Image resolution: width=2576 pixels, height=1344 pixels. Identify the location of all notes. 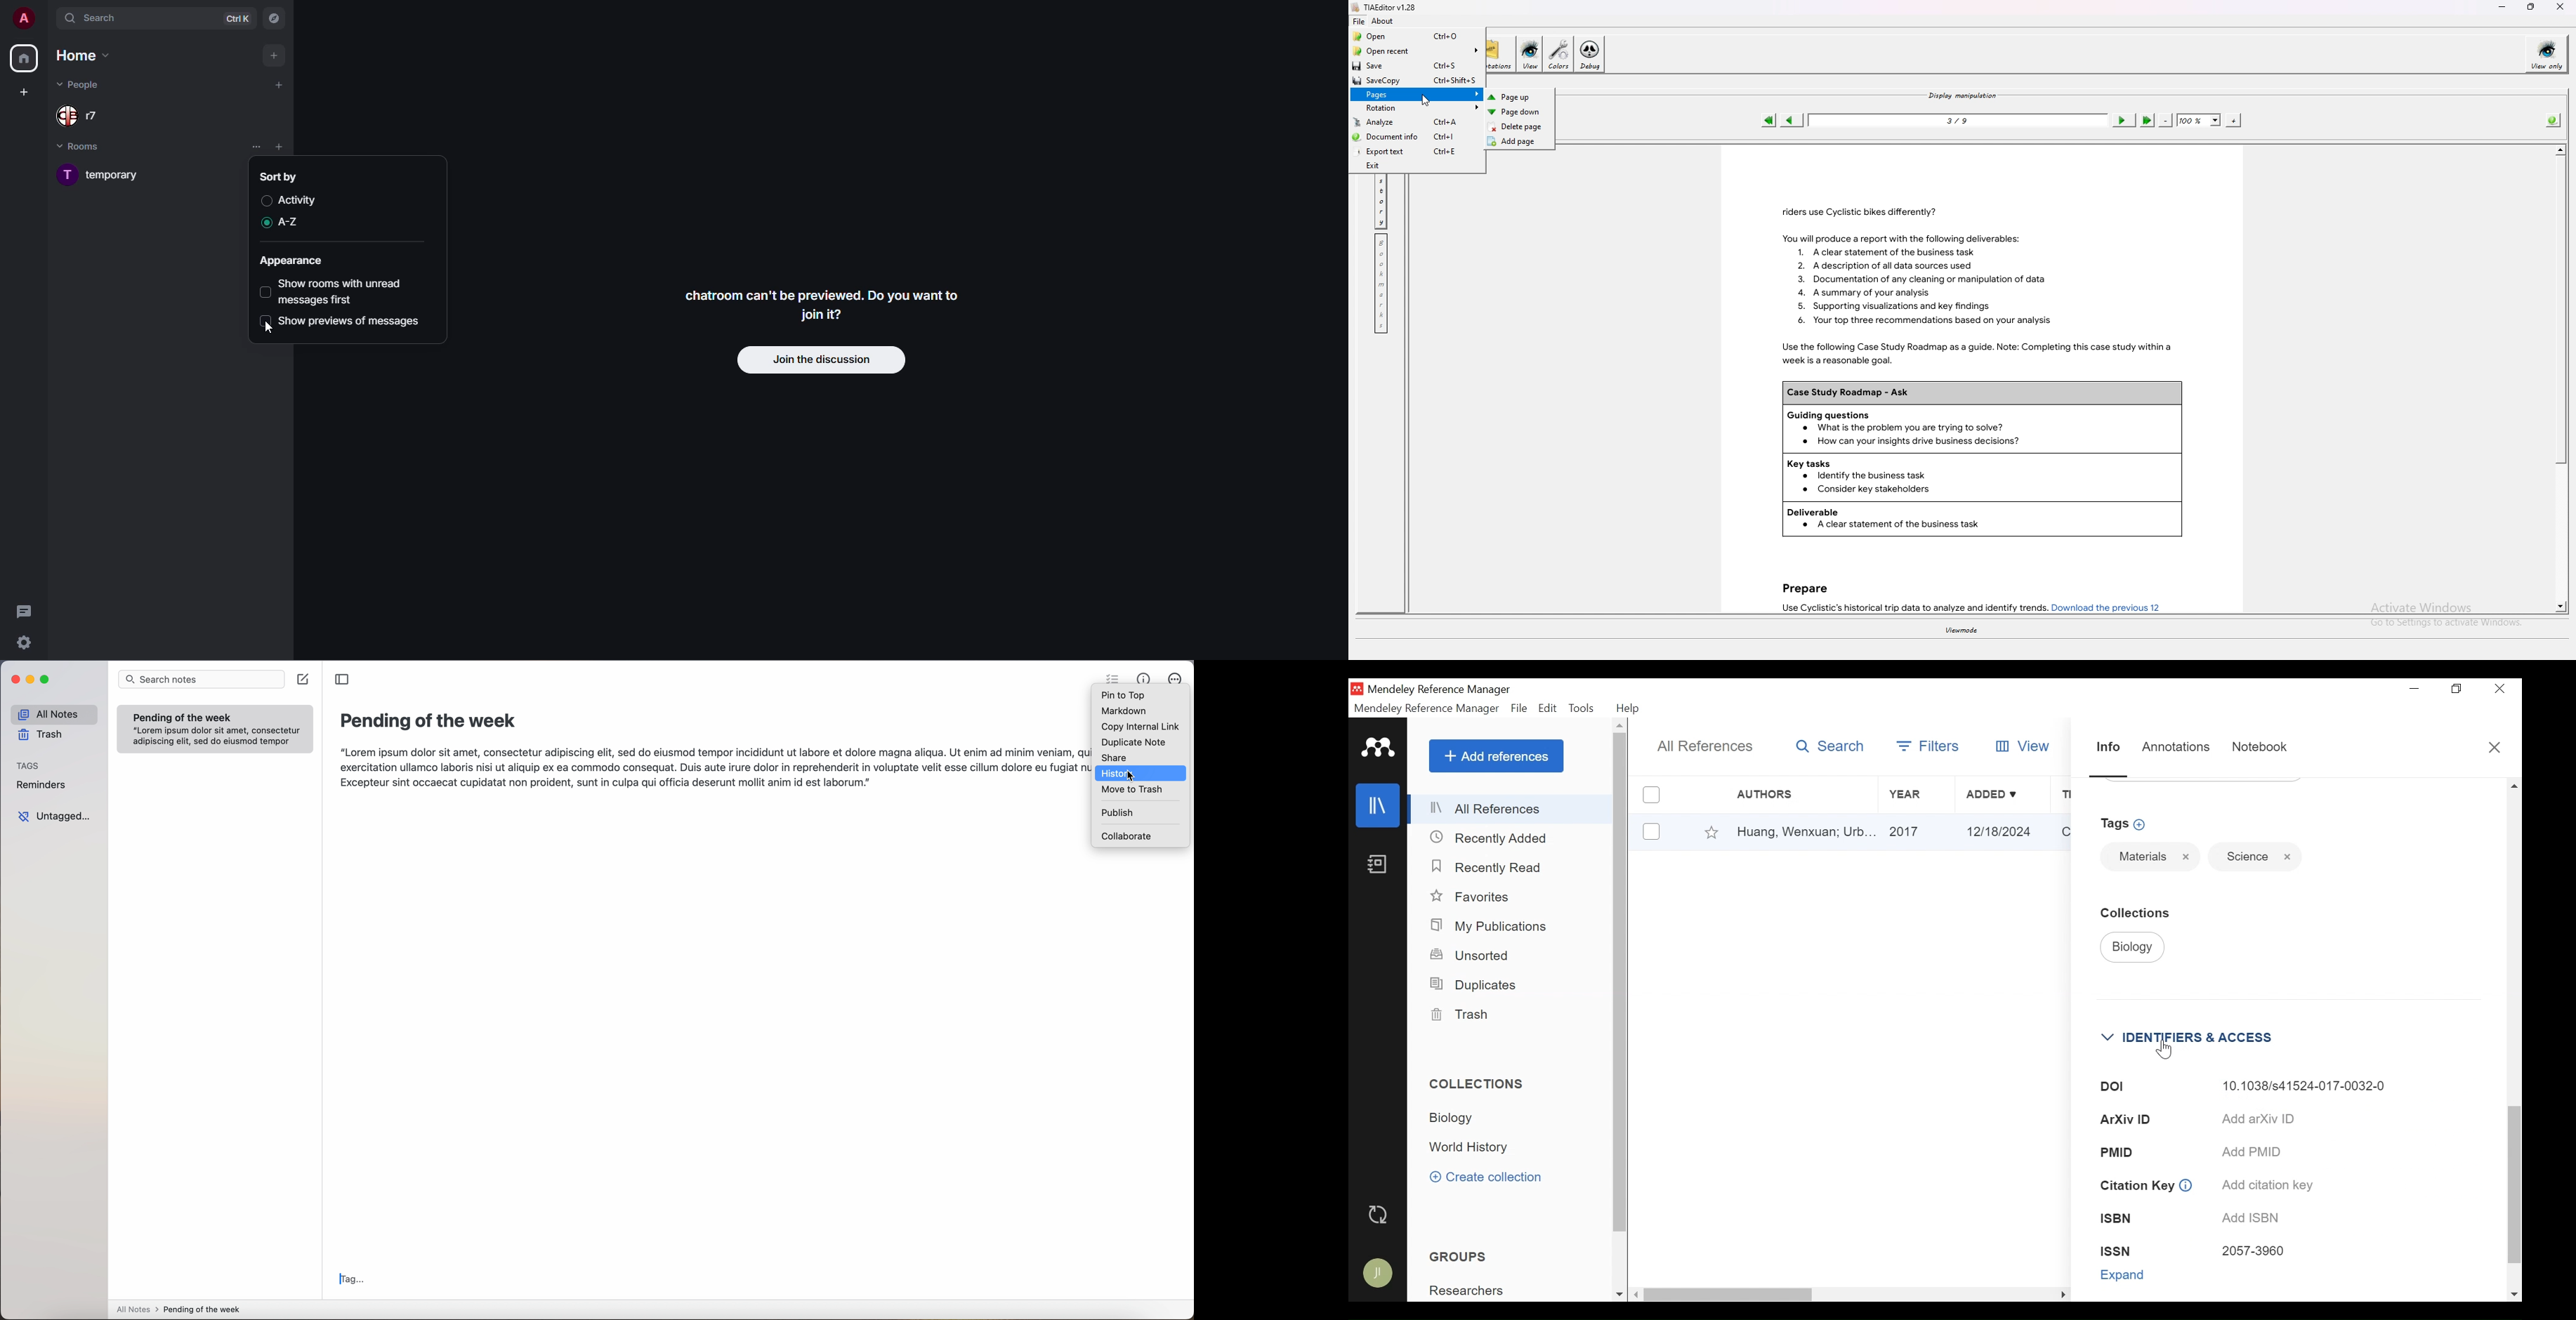
(51, 715).